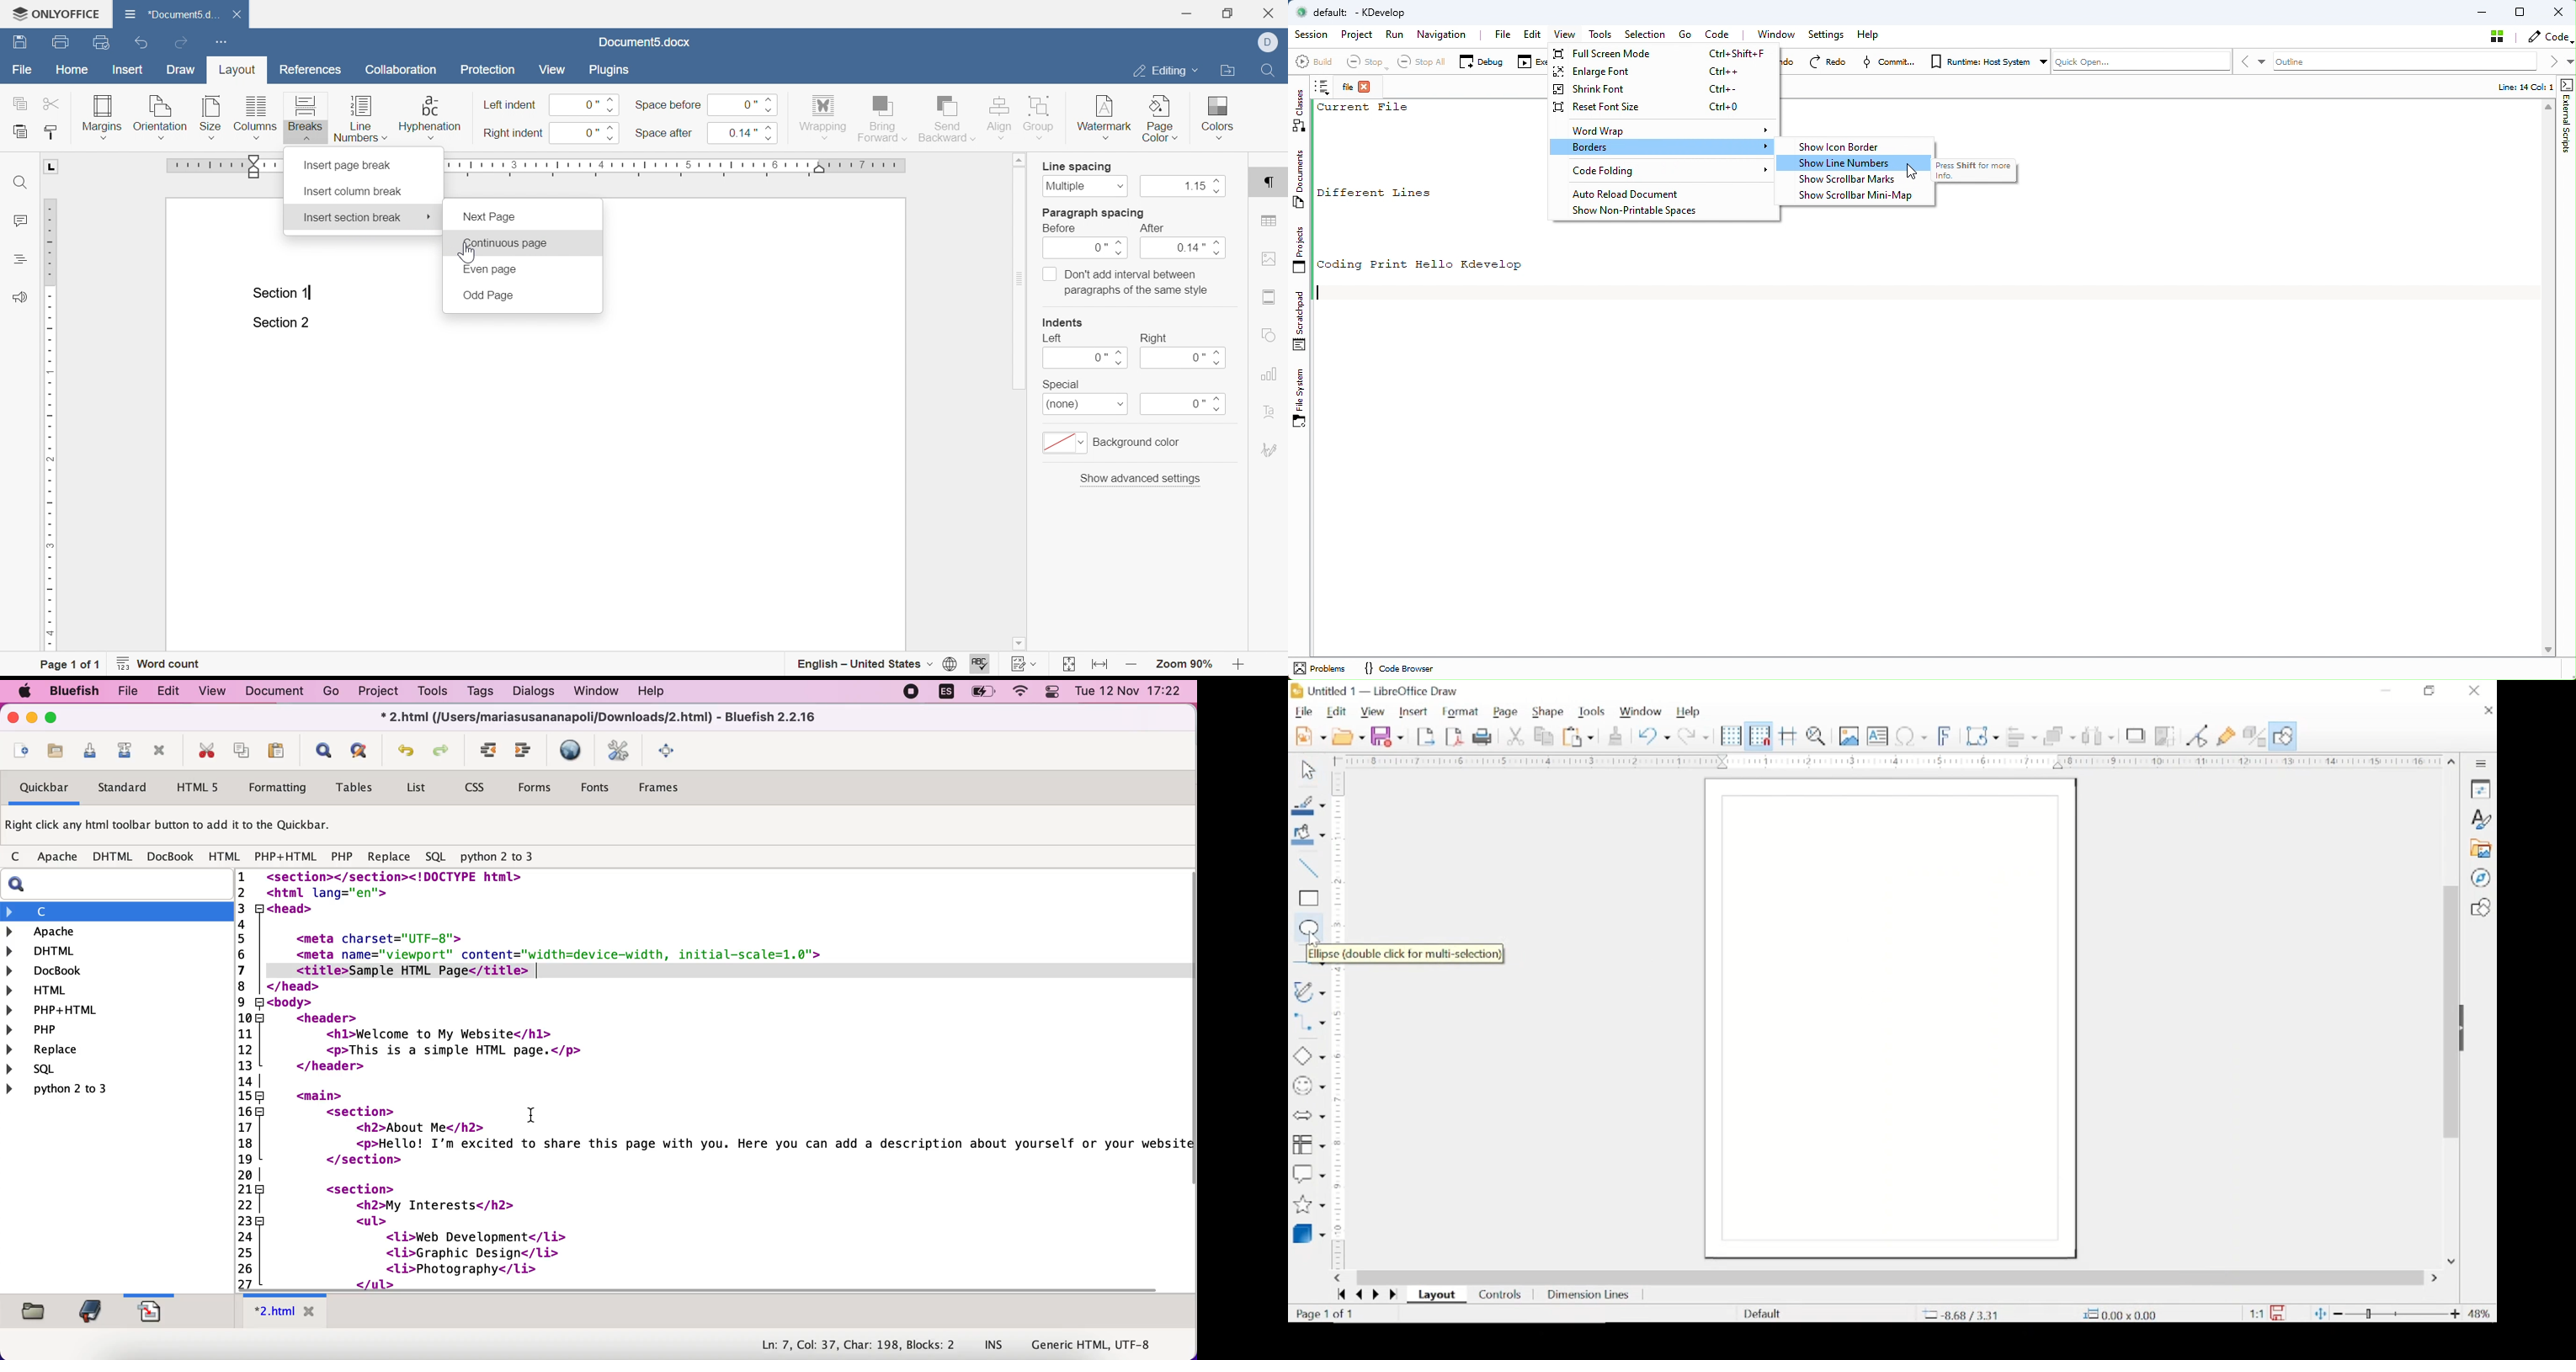 The width and height of the screenshot is (2576, 1372). What do you see at coordinates (1437, 1296) in the screenshot?
I see `layout` at bounding box center [1437, 1296].